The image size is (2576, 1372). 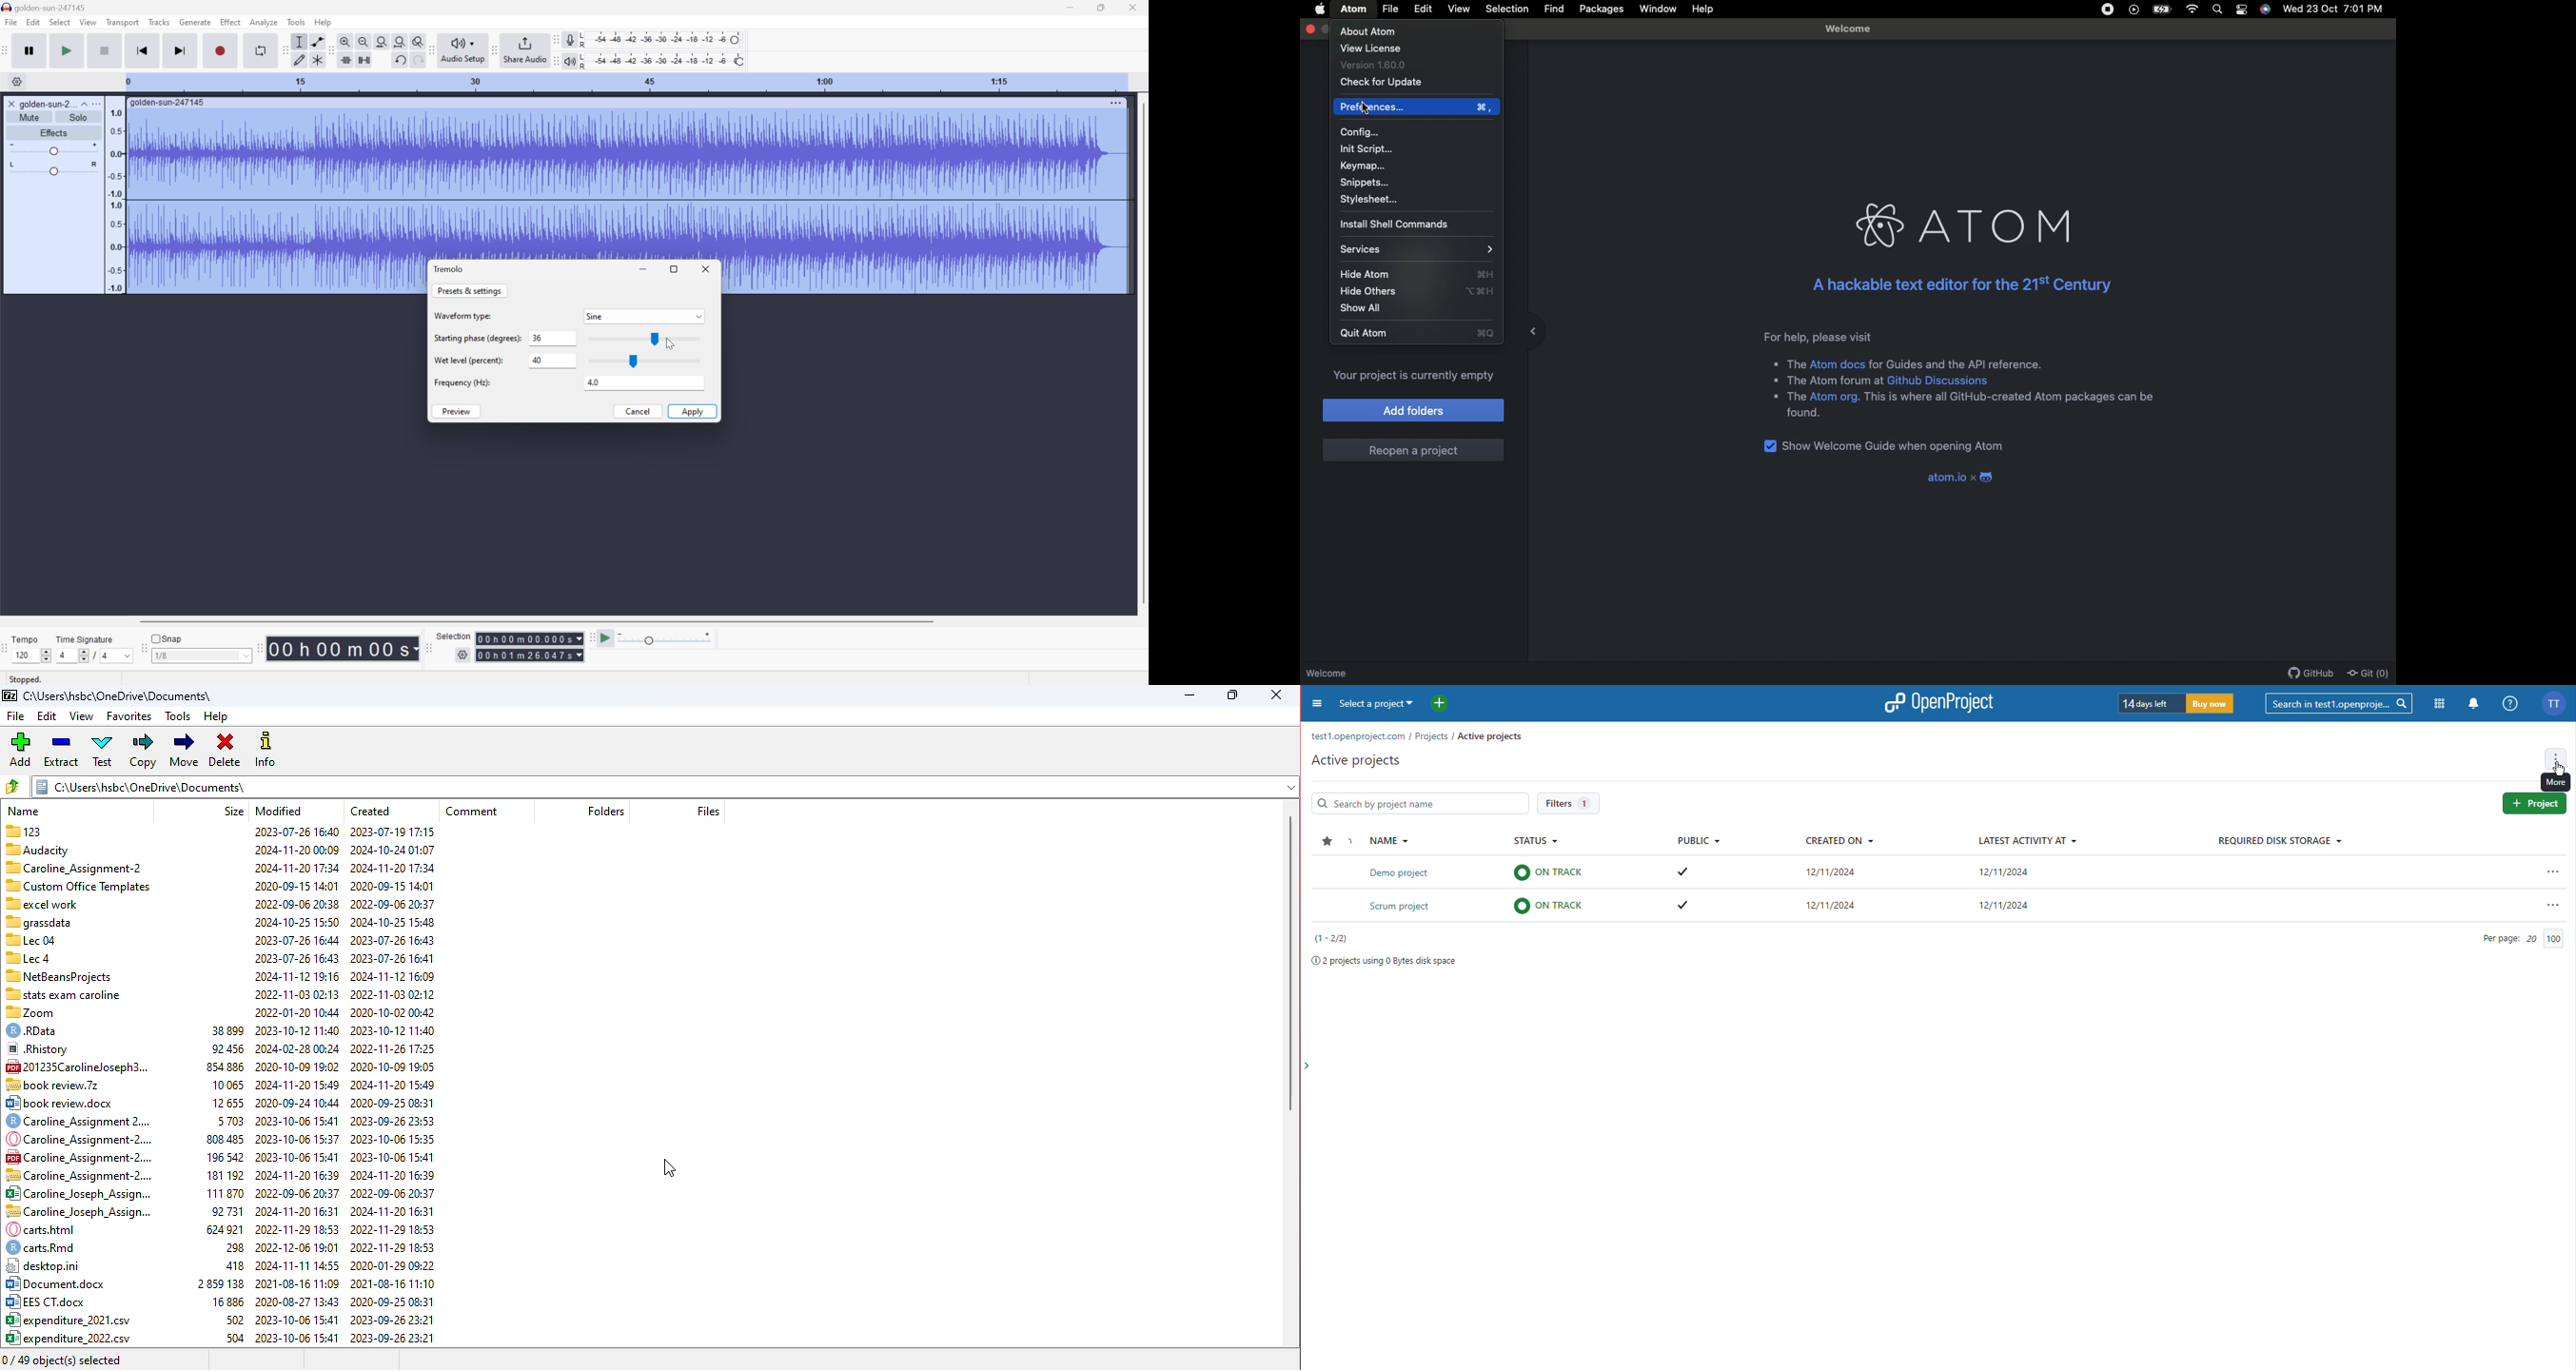 I want to click on Config, so click(x=1361, y=132).